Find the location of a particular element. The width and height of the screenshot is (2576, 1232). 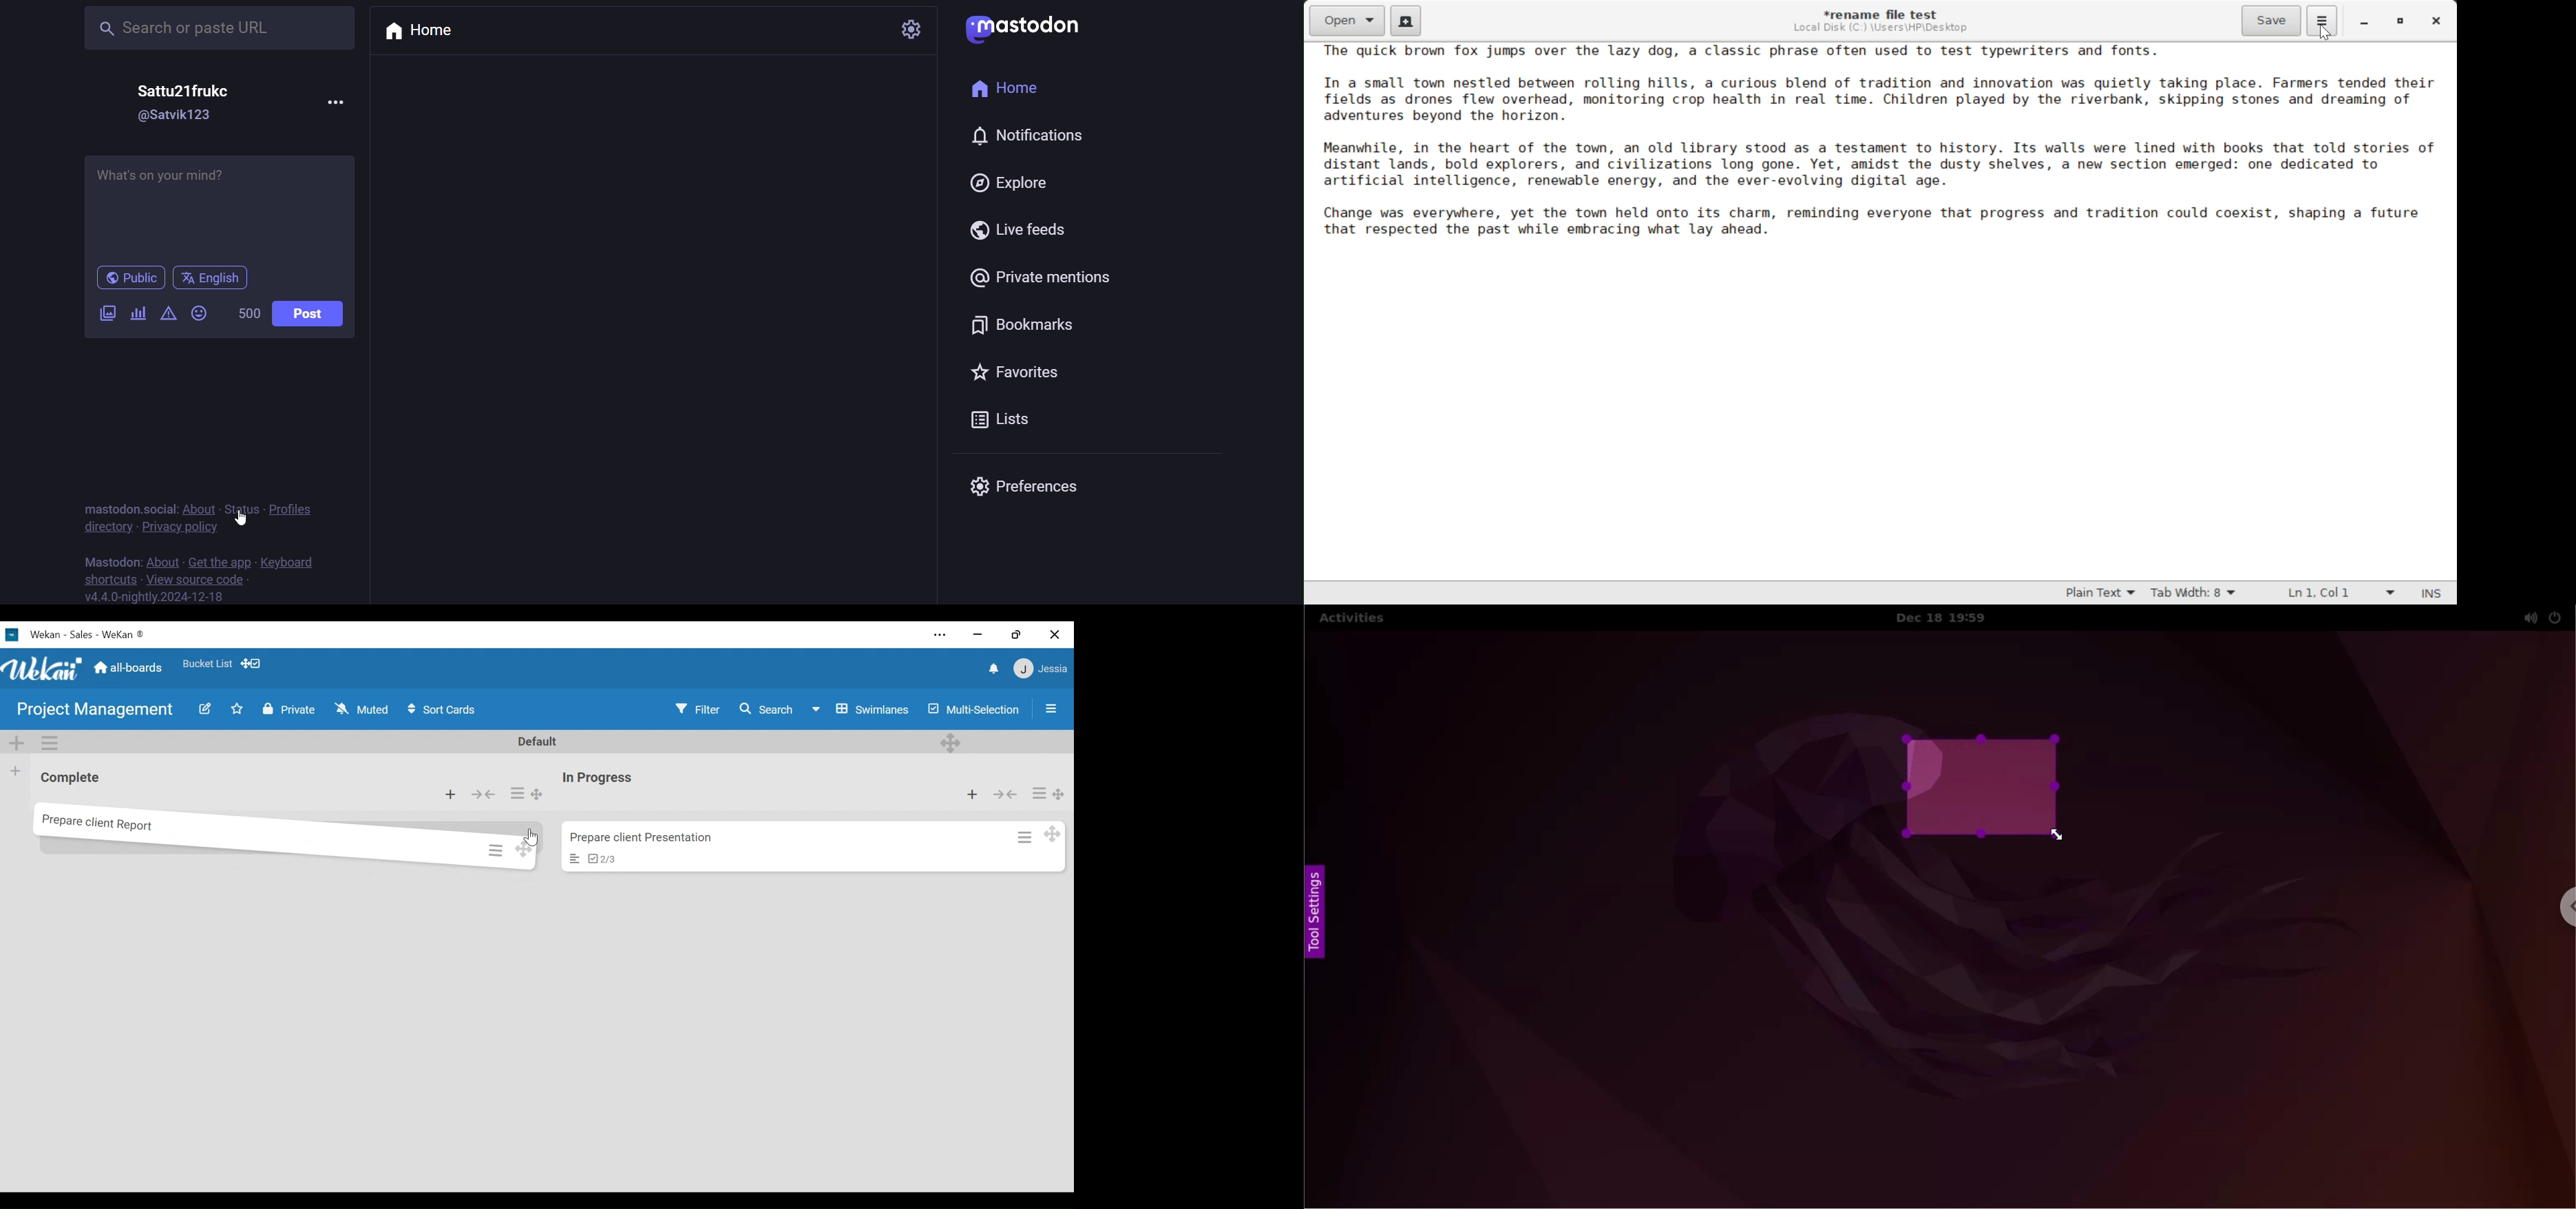

Board View is located at coordinates (861, 710).